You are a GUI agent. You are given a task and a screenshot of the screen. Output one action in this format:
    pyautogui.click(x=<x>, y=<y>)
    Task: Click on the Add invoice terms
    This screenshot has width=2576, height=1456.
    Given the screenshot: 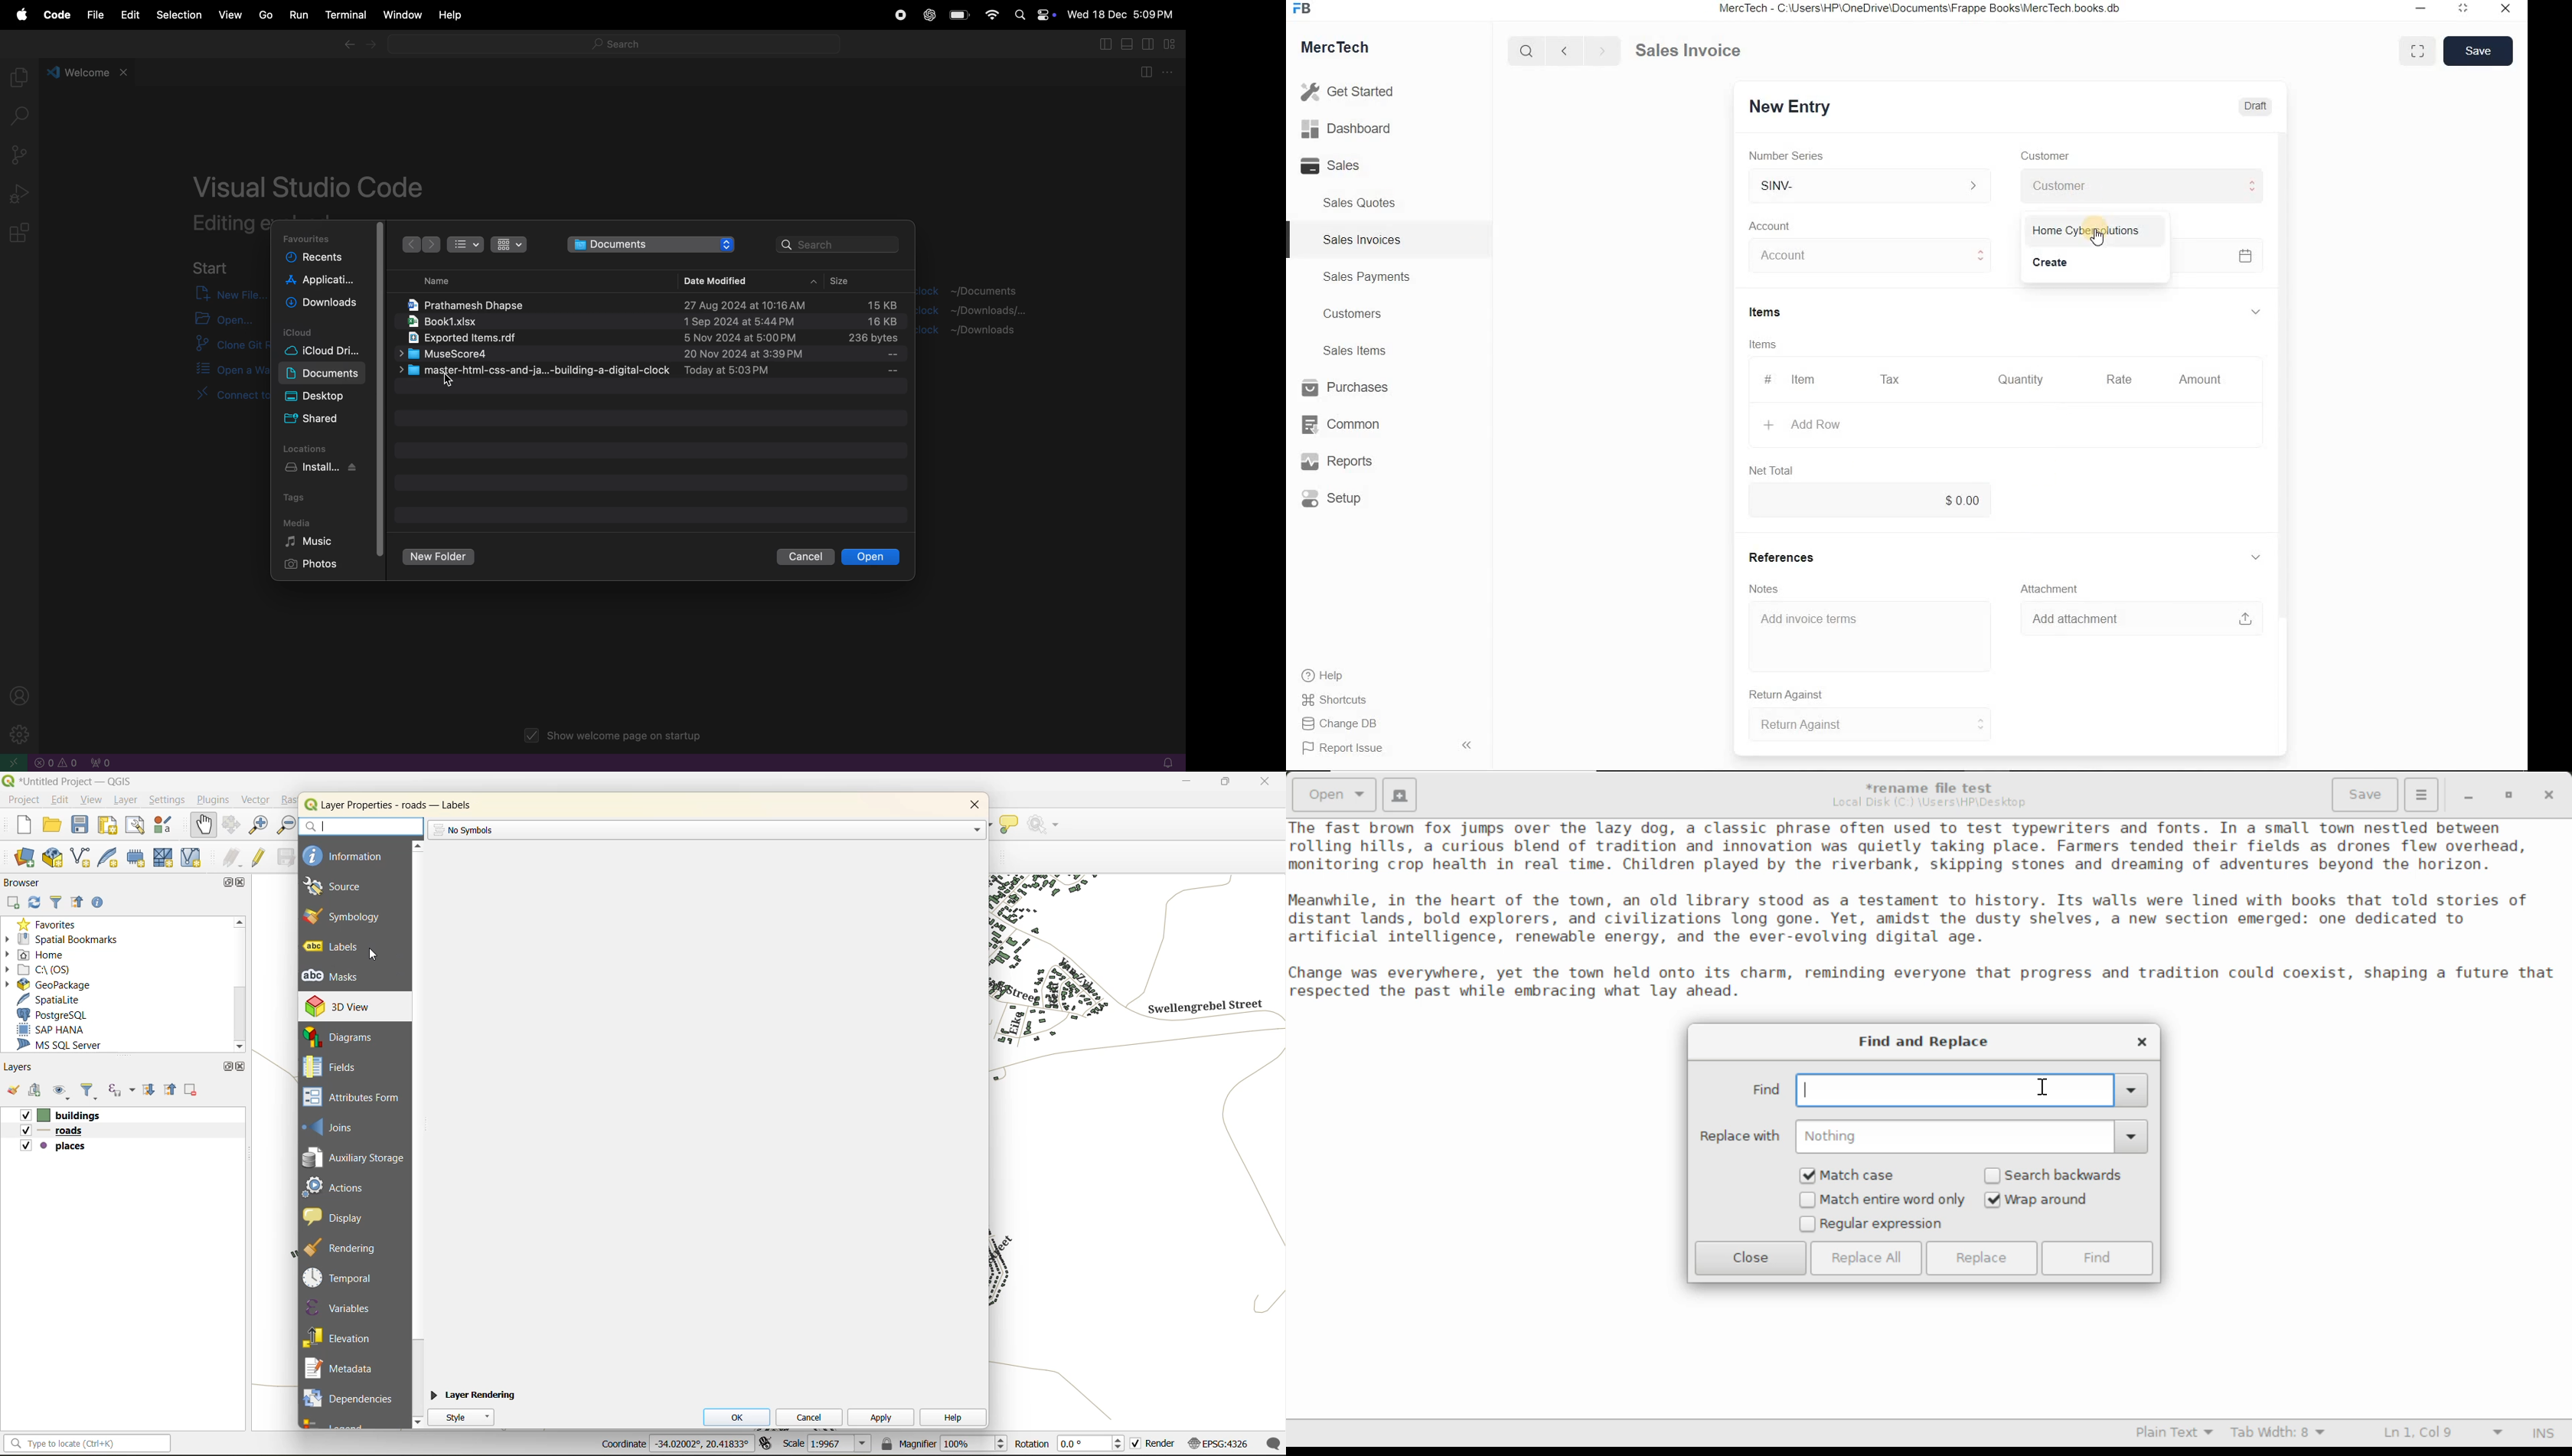 What is the action you would take?
    pyautogui.click(x=1870, y=637)
    